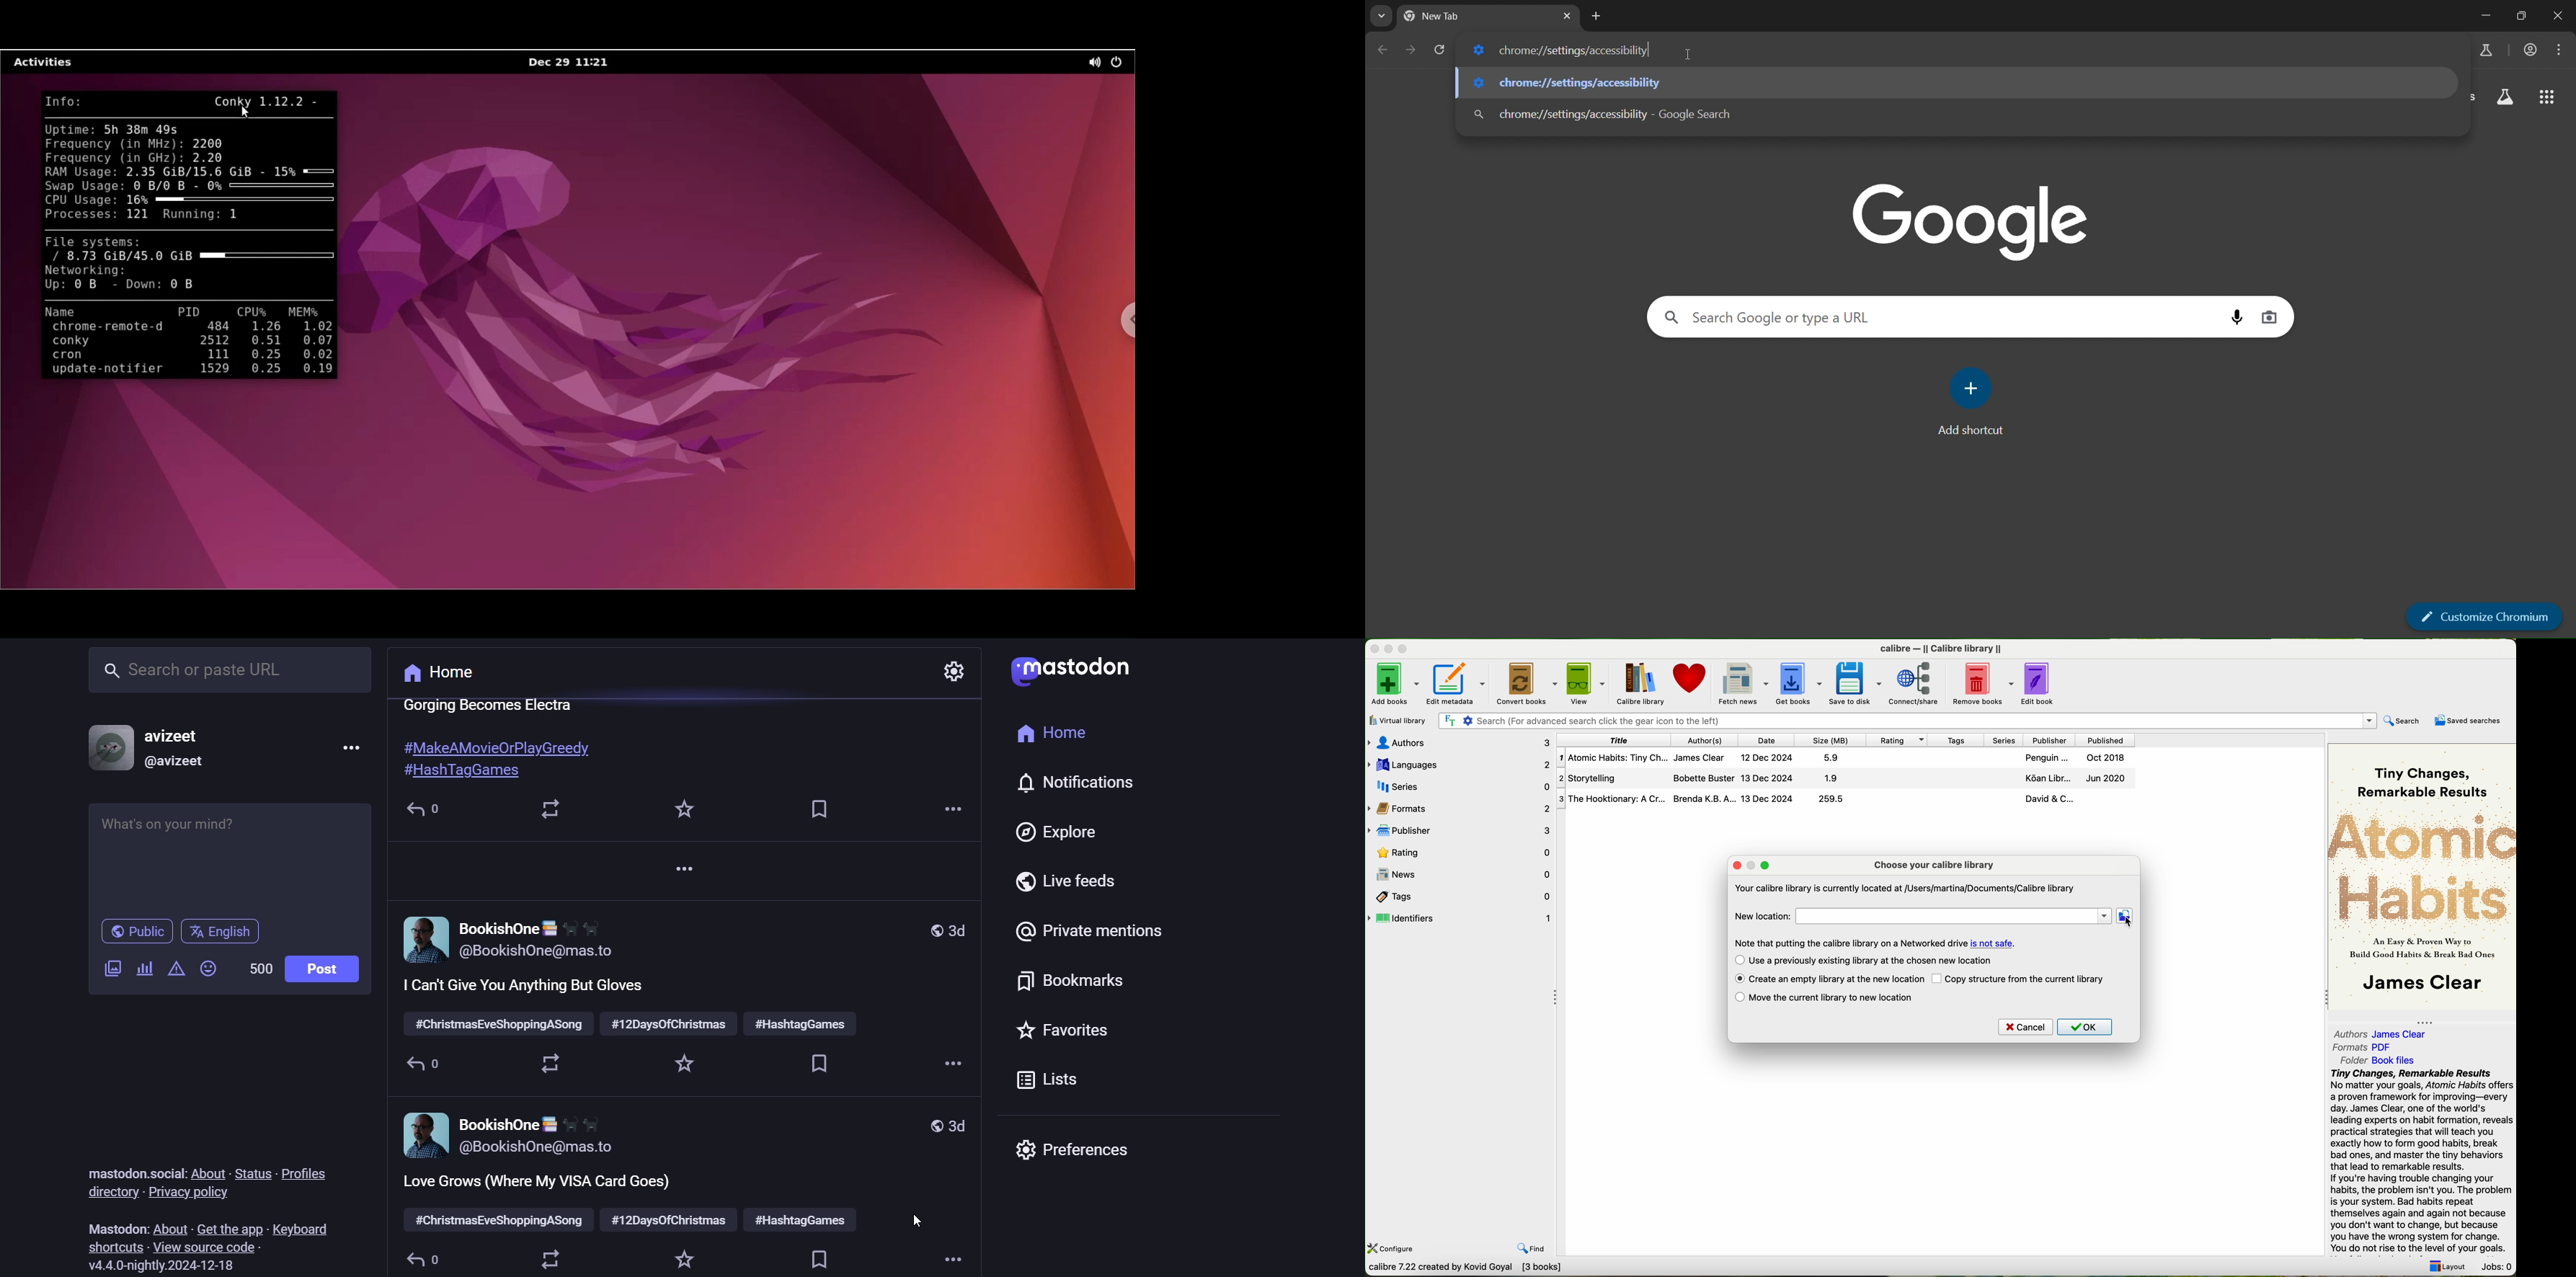  I want to click on get books, so click(1798, 683).